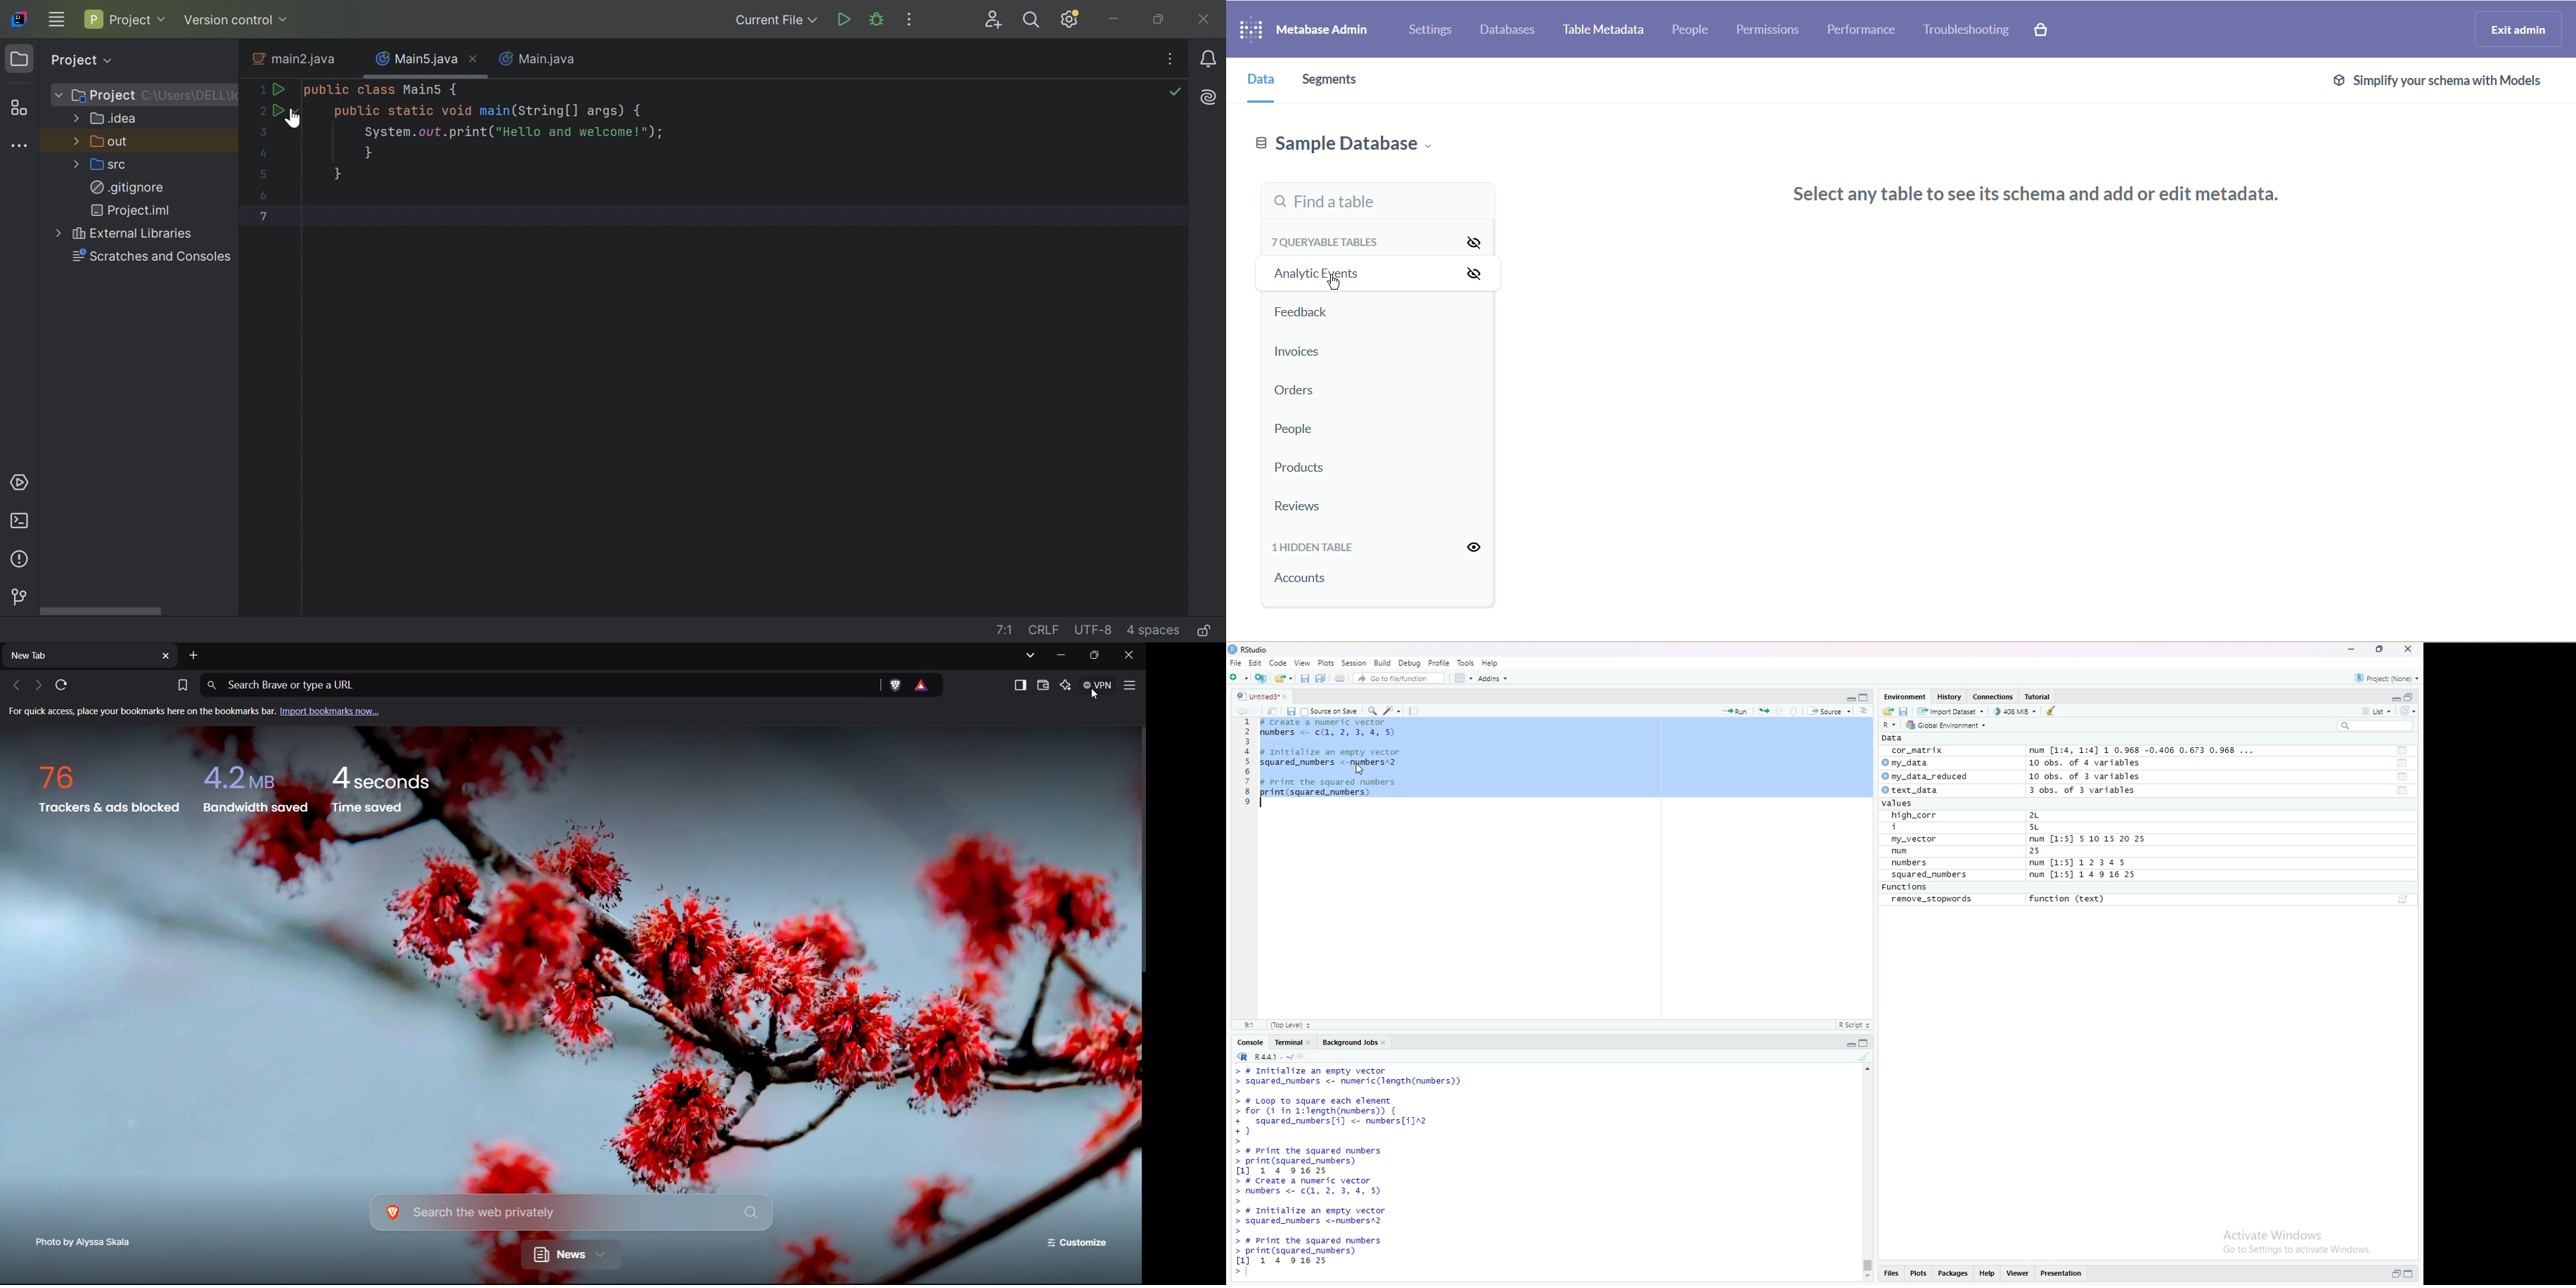 Image resolution: width=2576 pixels, height=1288 pixels. Describe the element at coordinates (1241, 710) in the screenshot. I see `move backward` at that location.